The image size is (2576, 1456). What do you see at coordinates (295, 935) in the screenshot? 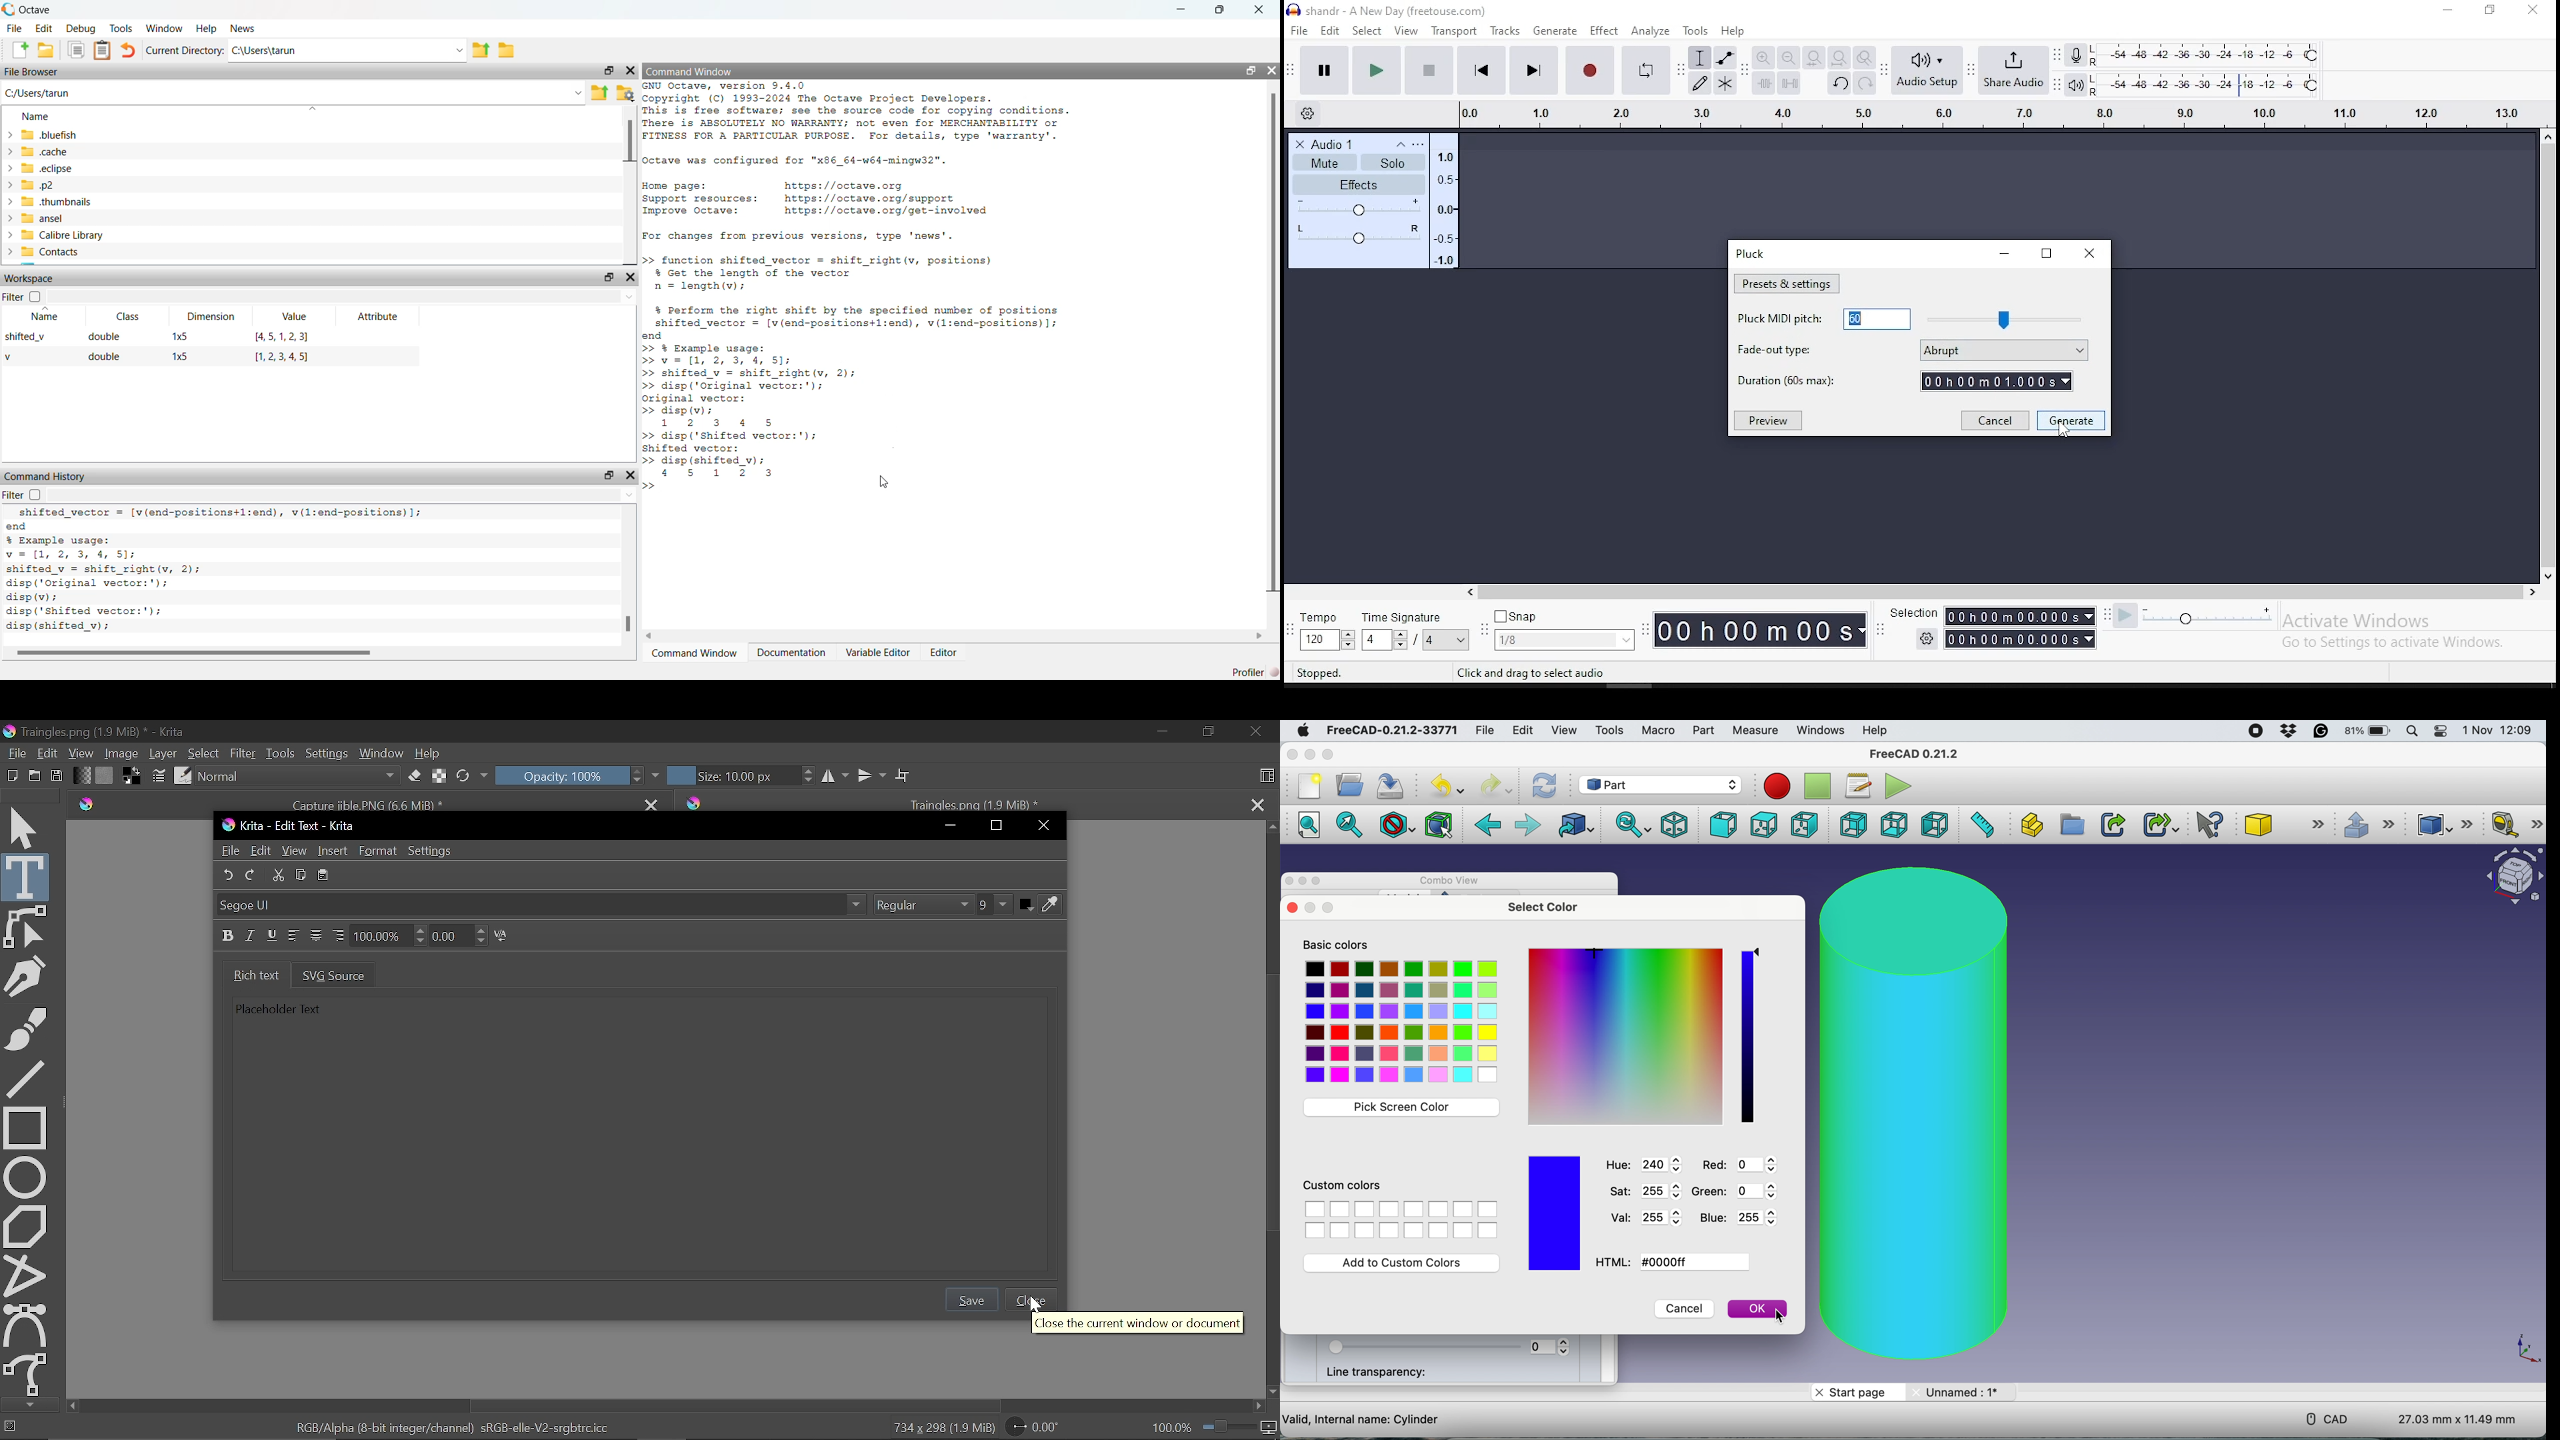
I see `Left` at bounding box center [295, 935].